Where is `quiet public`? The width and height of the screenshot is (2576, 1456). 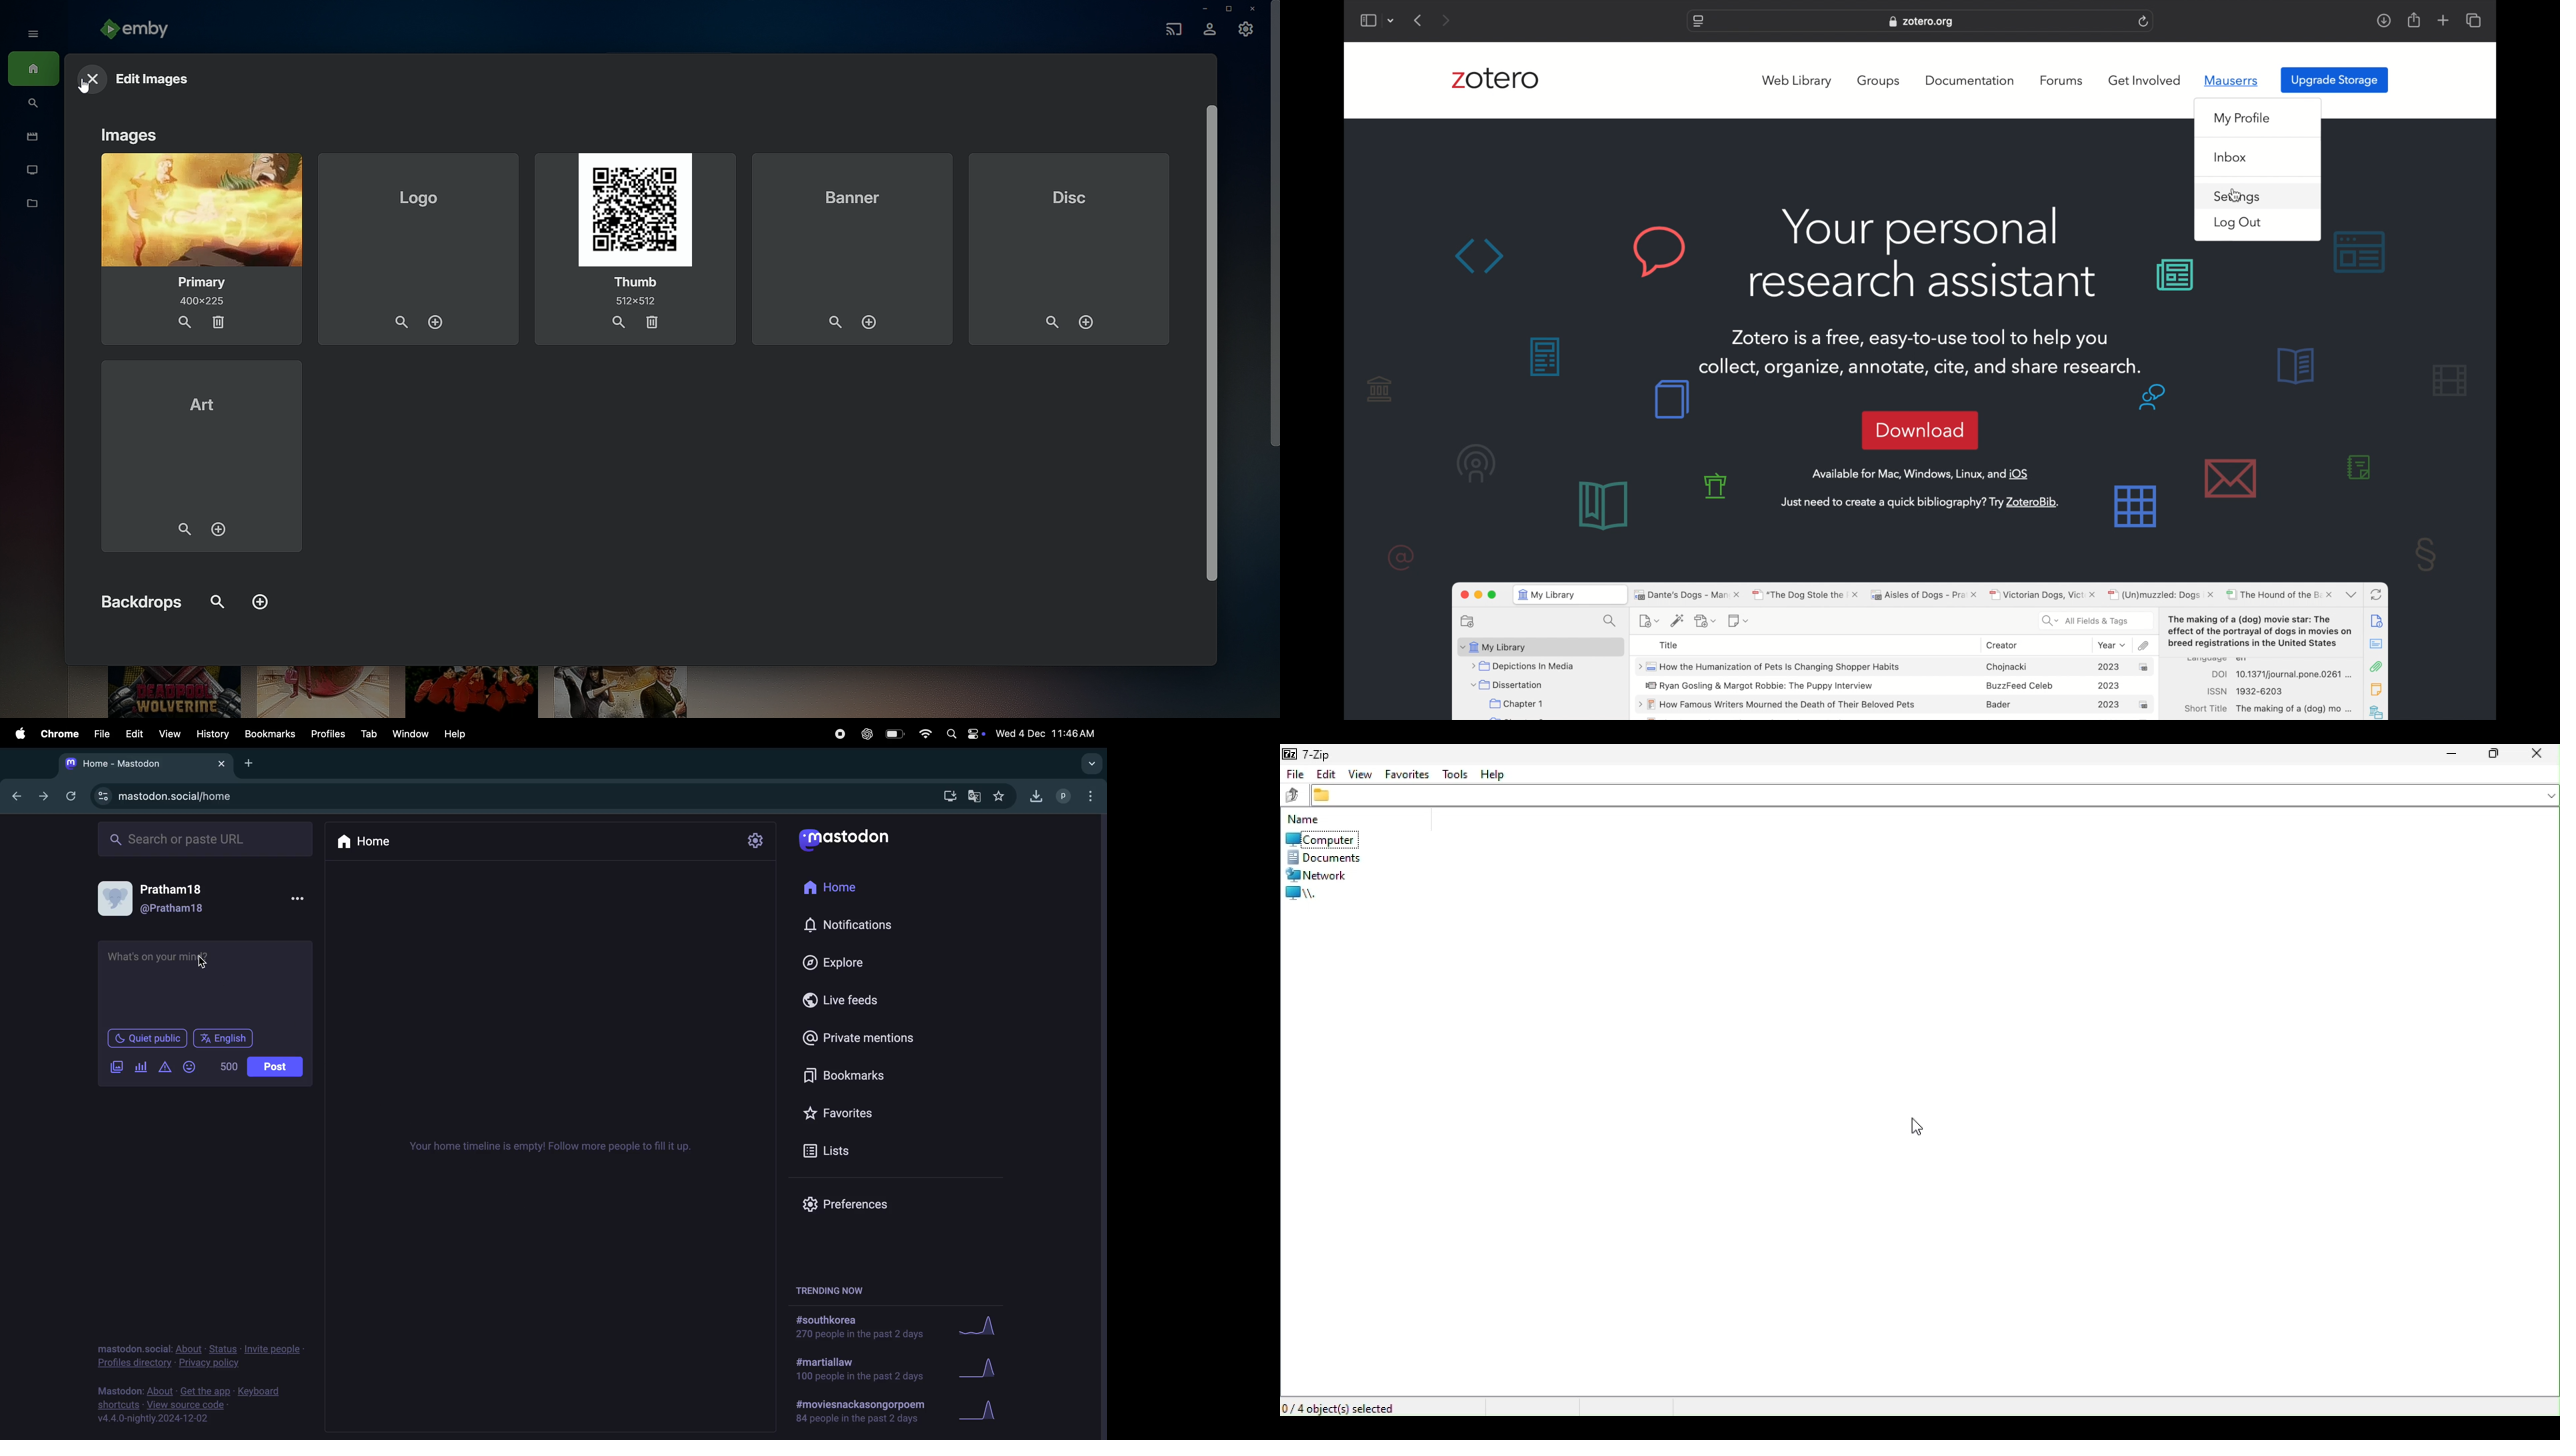 quiet public is located at coordinates (146, 1038).